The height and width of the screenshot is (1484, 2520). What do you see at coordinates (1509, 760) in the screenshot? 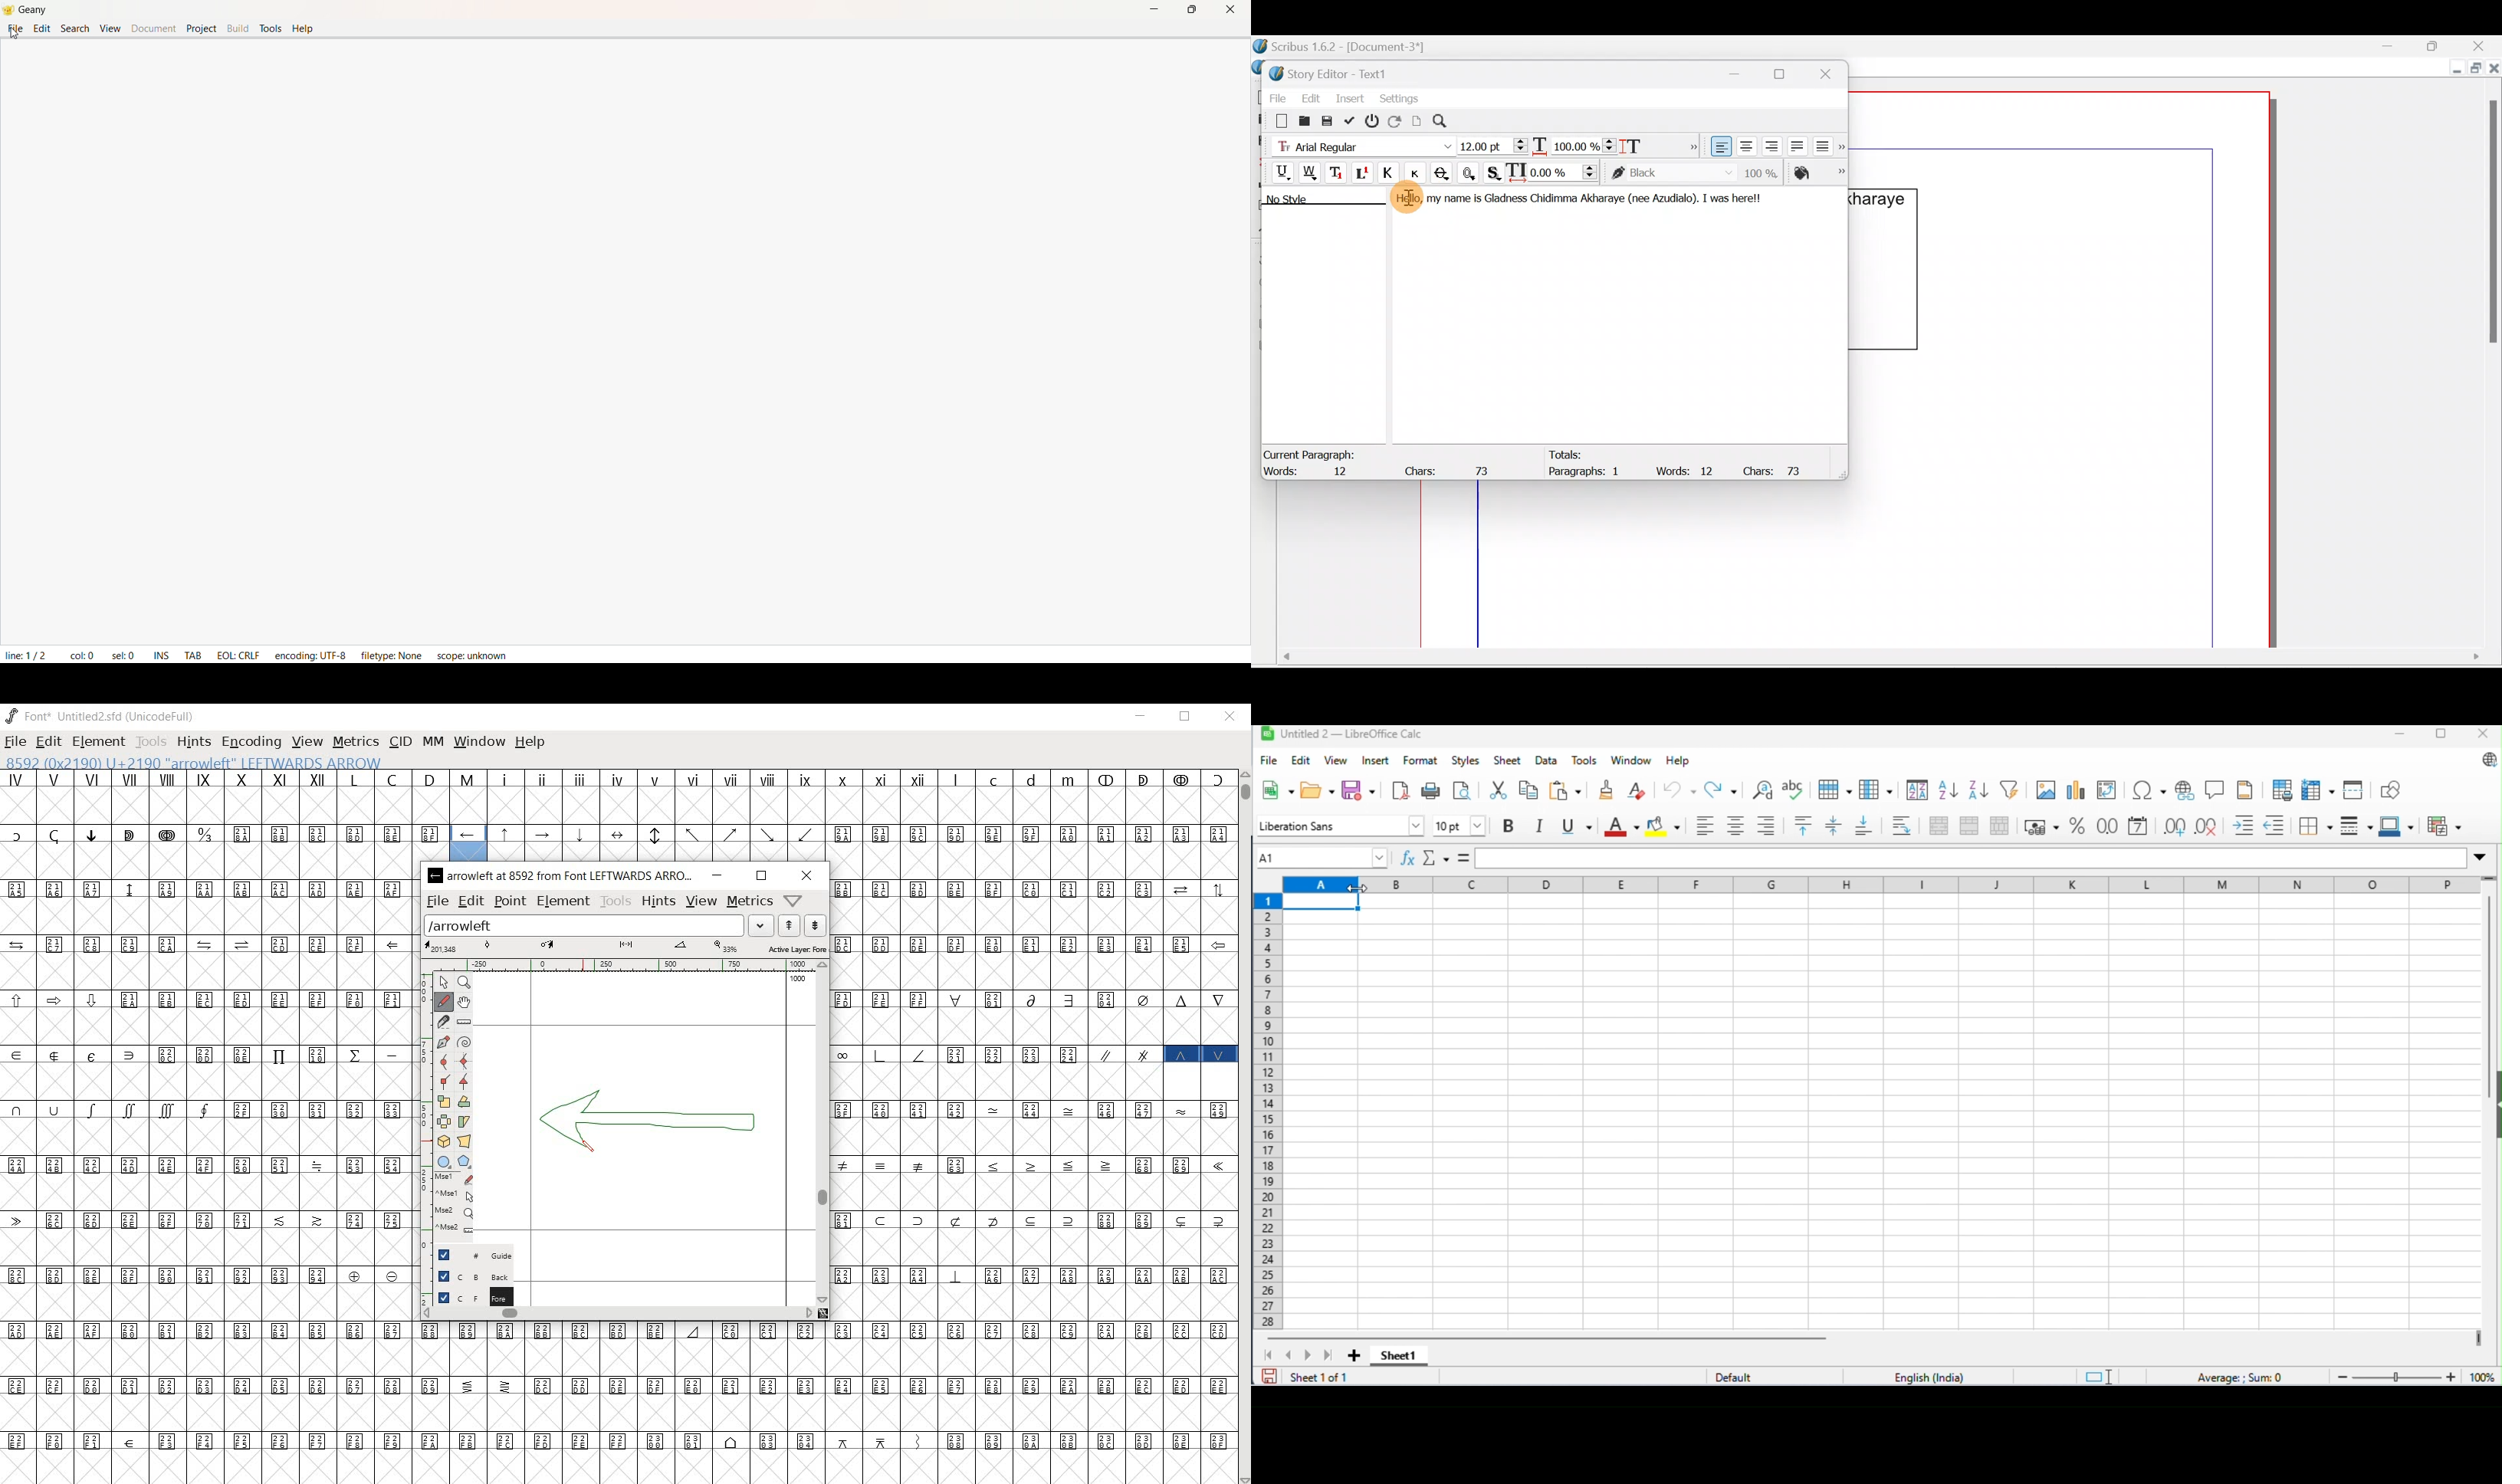
I see `sheet` at bounding box center [1509, 760].